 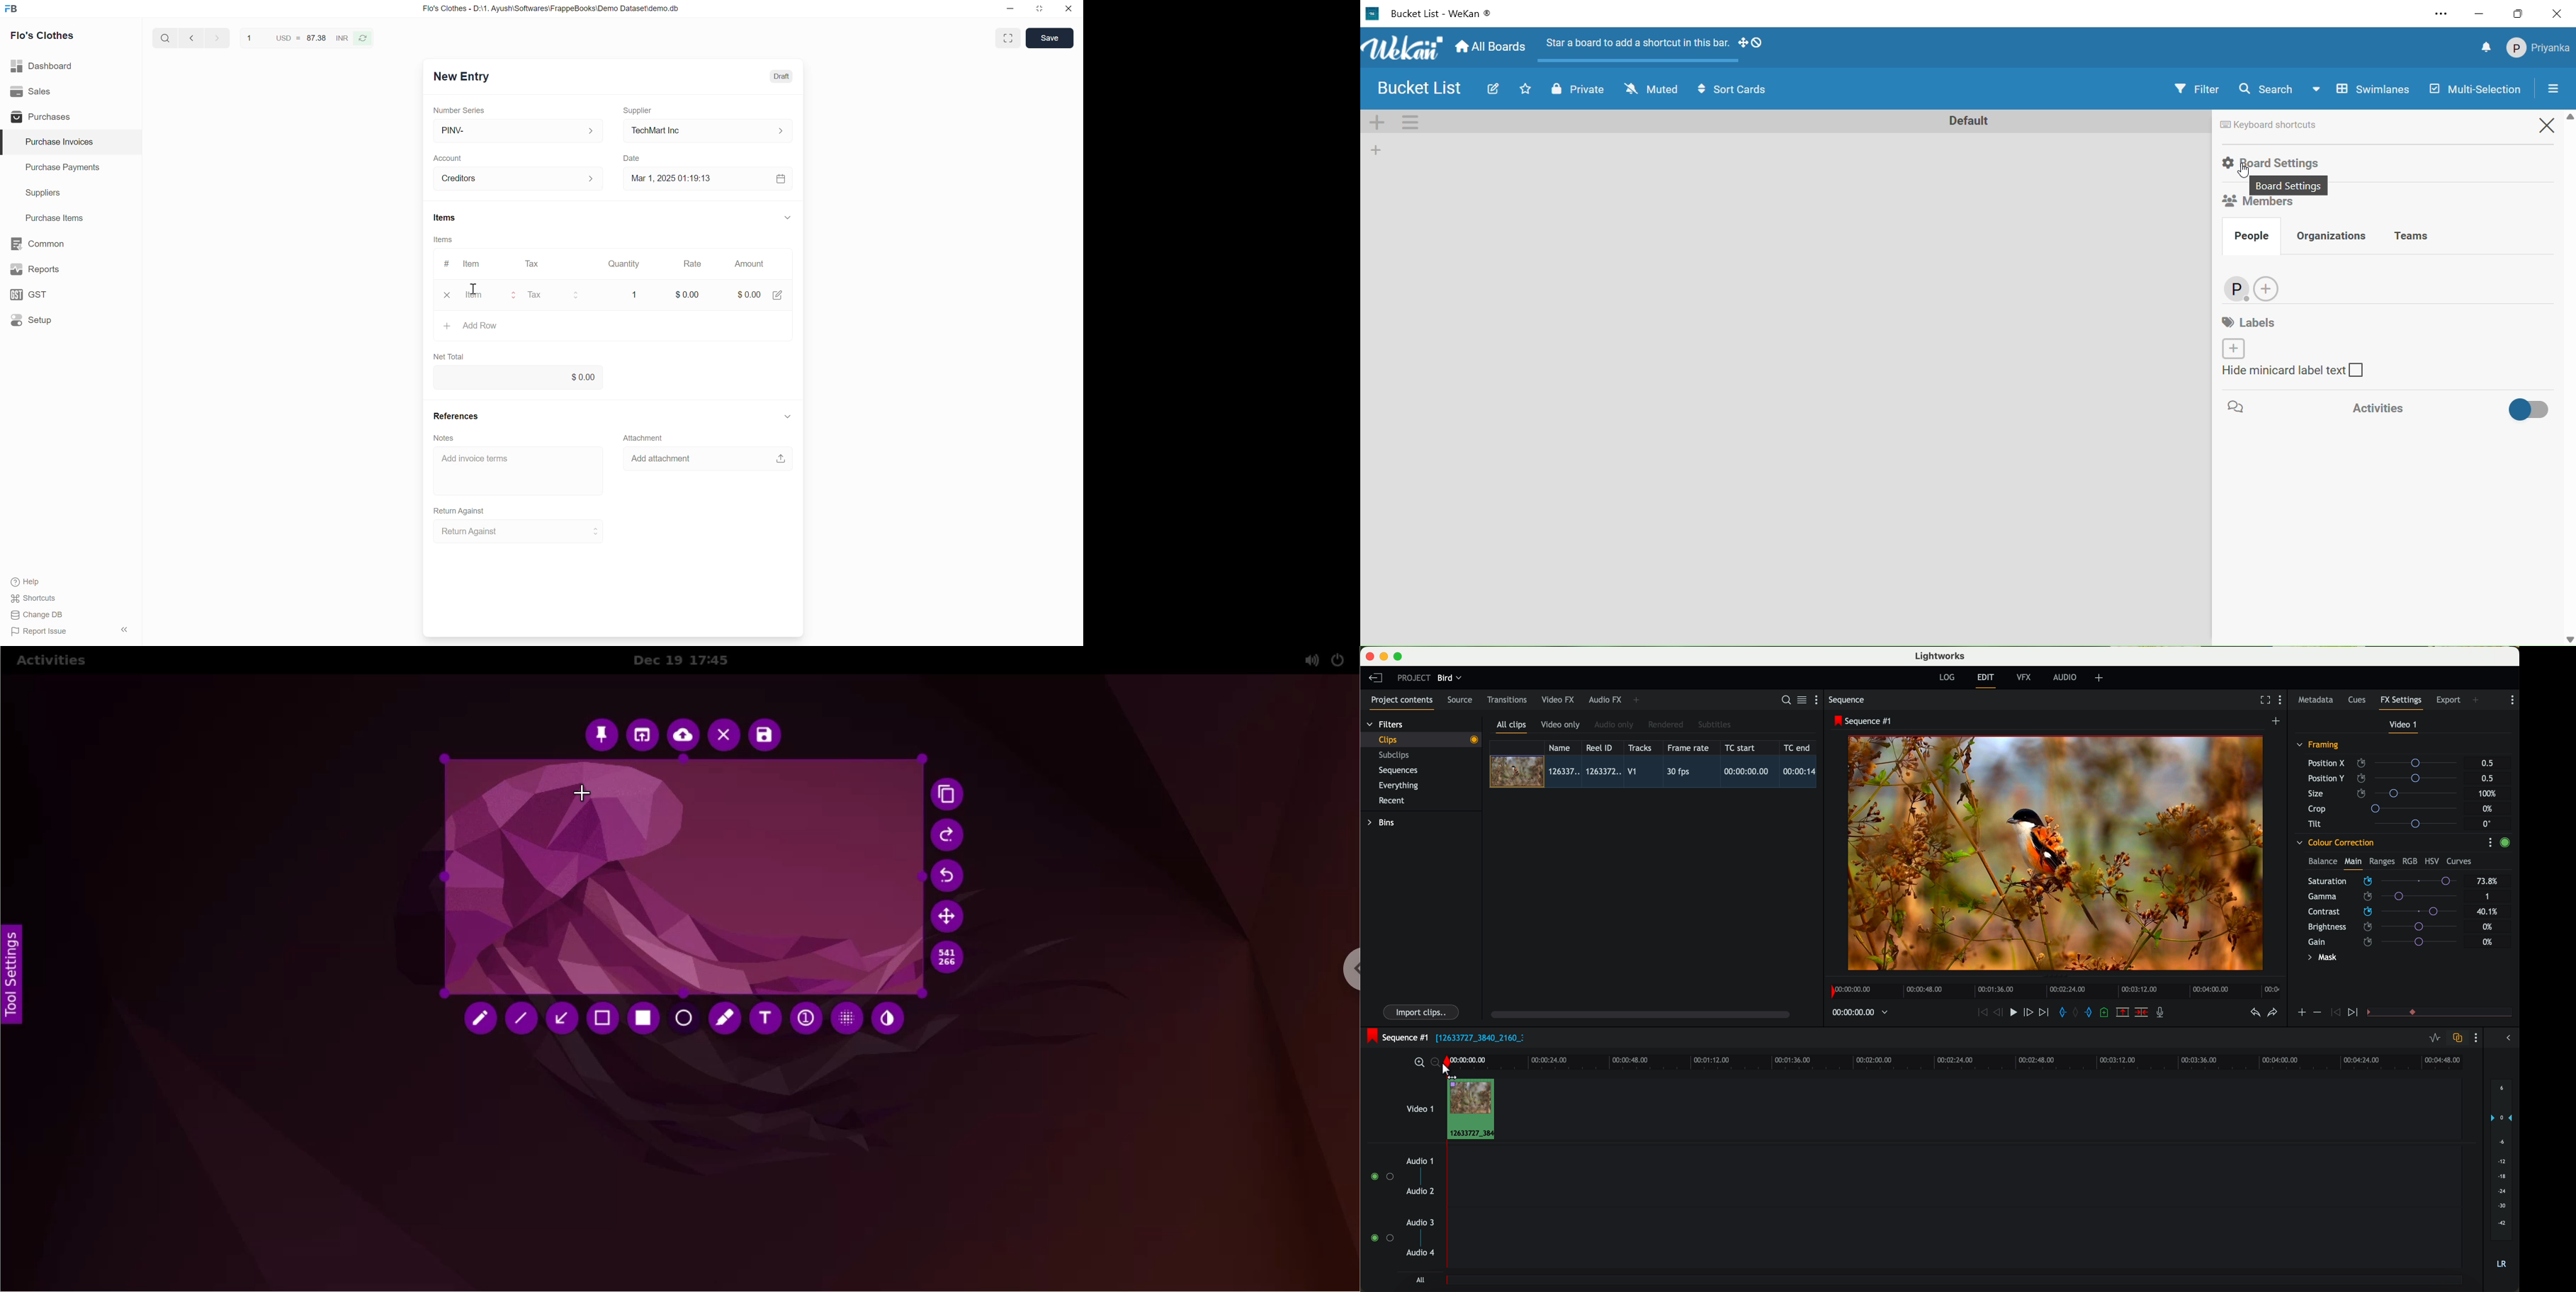 I want to click on timeline, so click(x=1984, y=1061).